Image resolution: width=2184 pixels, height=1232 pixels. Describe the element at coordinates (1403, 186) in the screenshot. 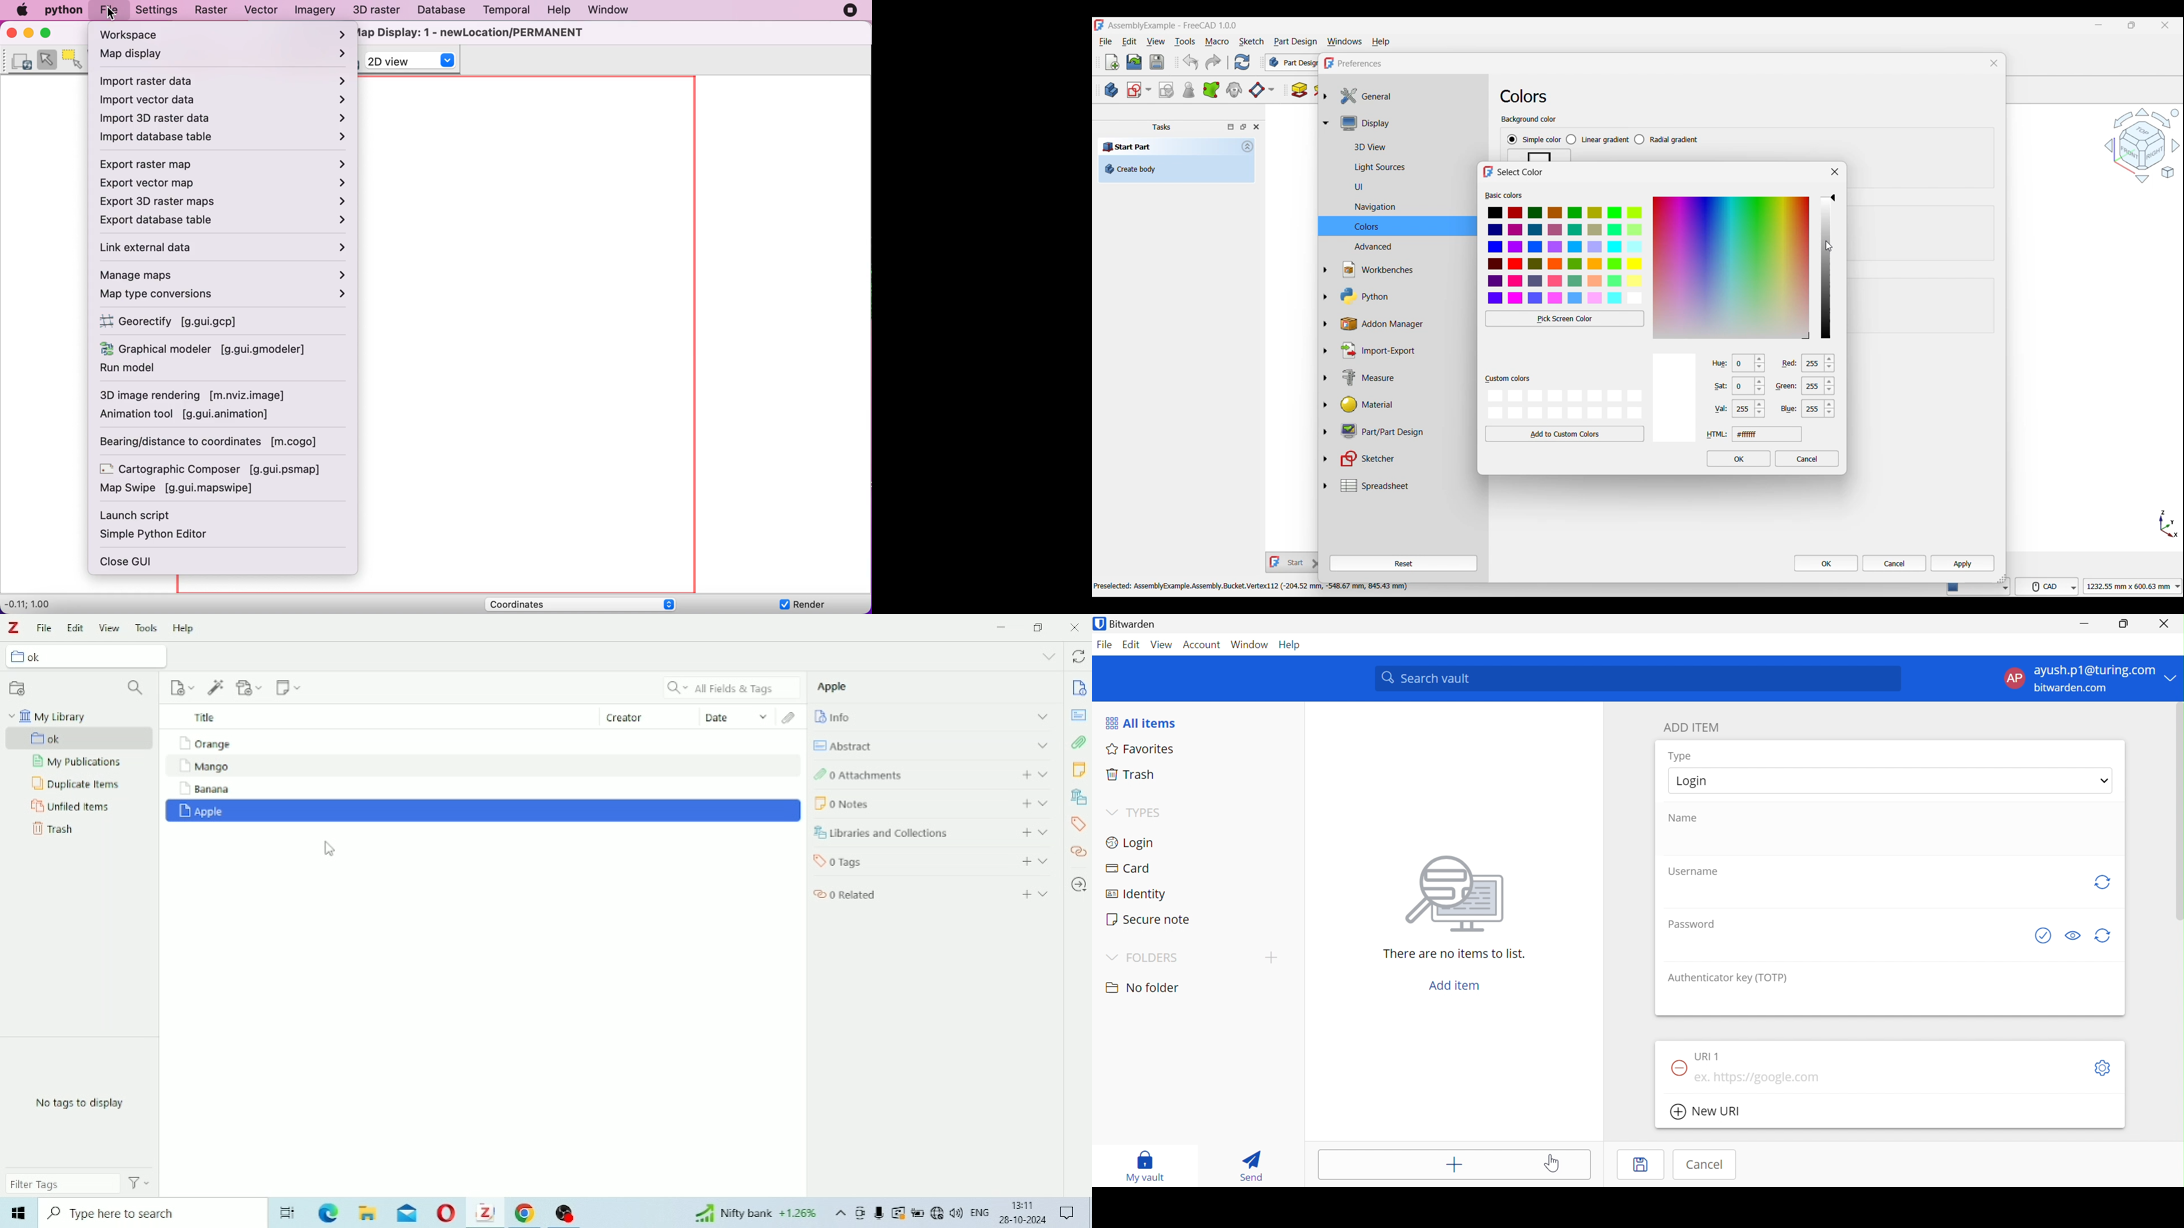

I see `UI` at that location.